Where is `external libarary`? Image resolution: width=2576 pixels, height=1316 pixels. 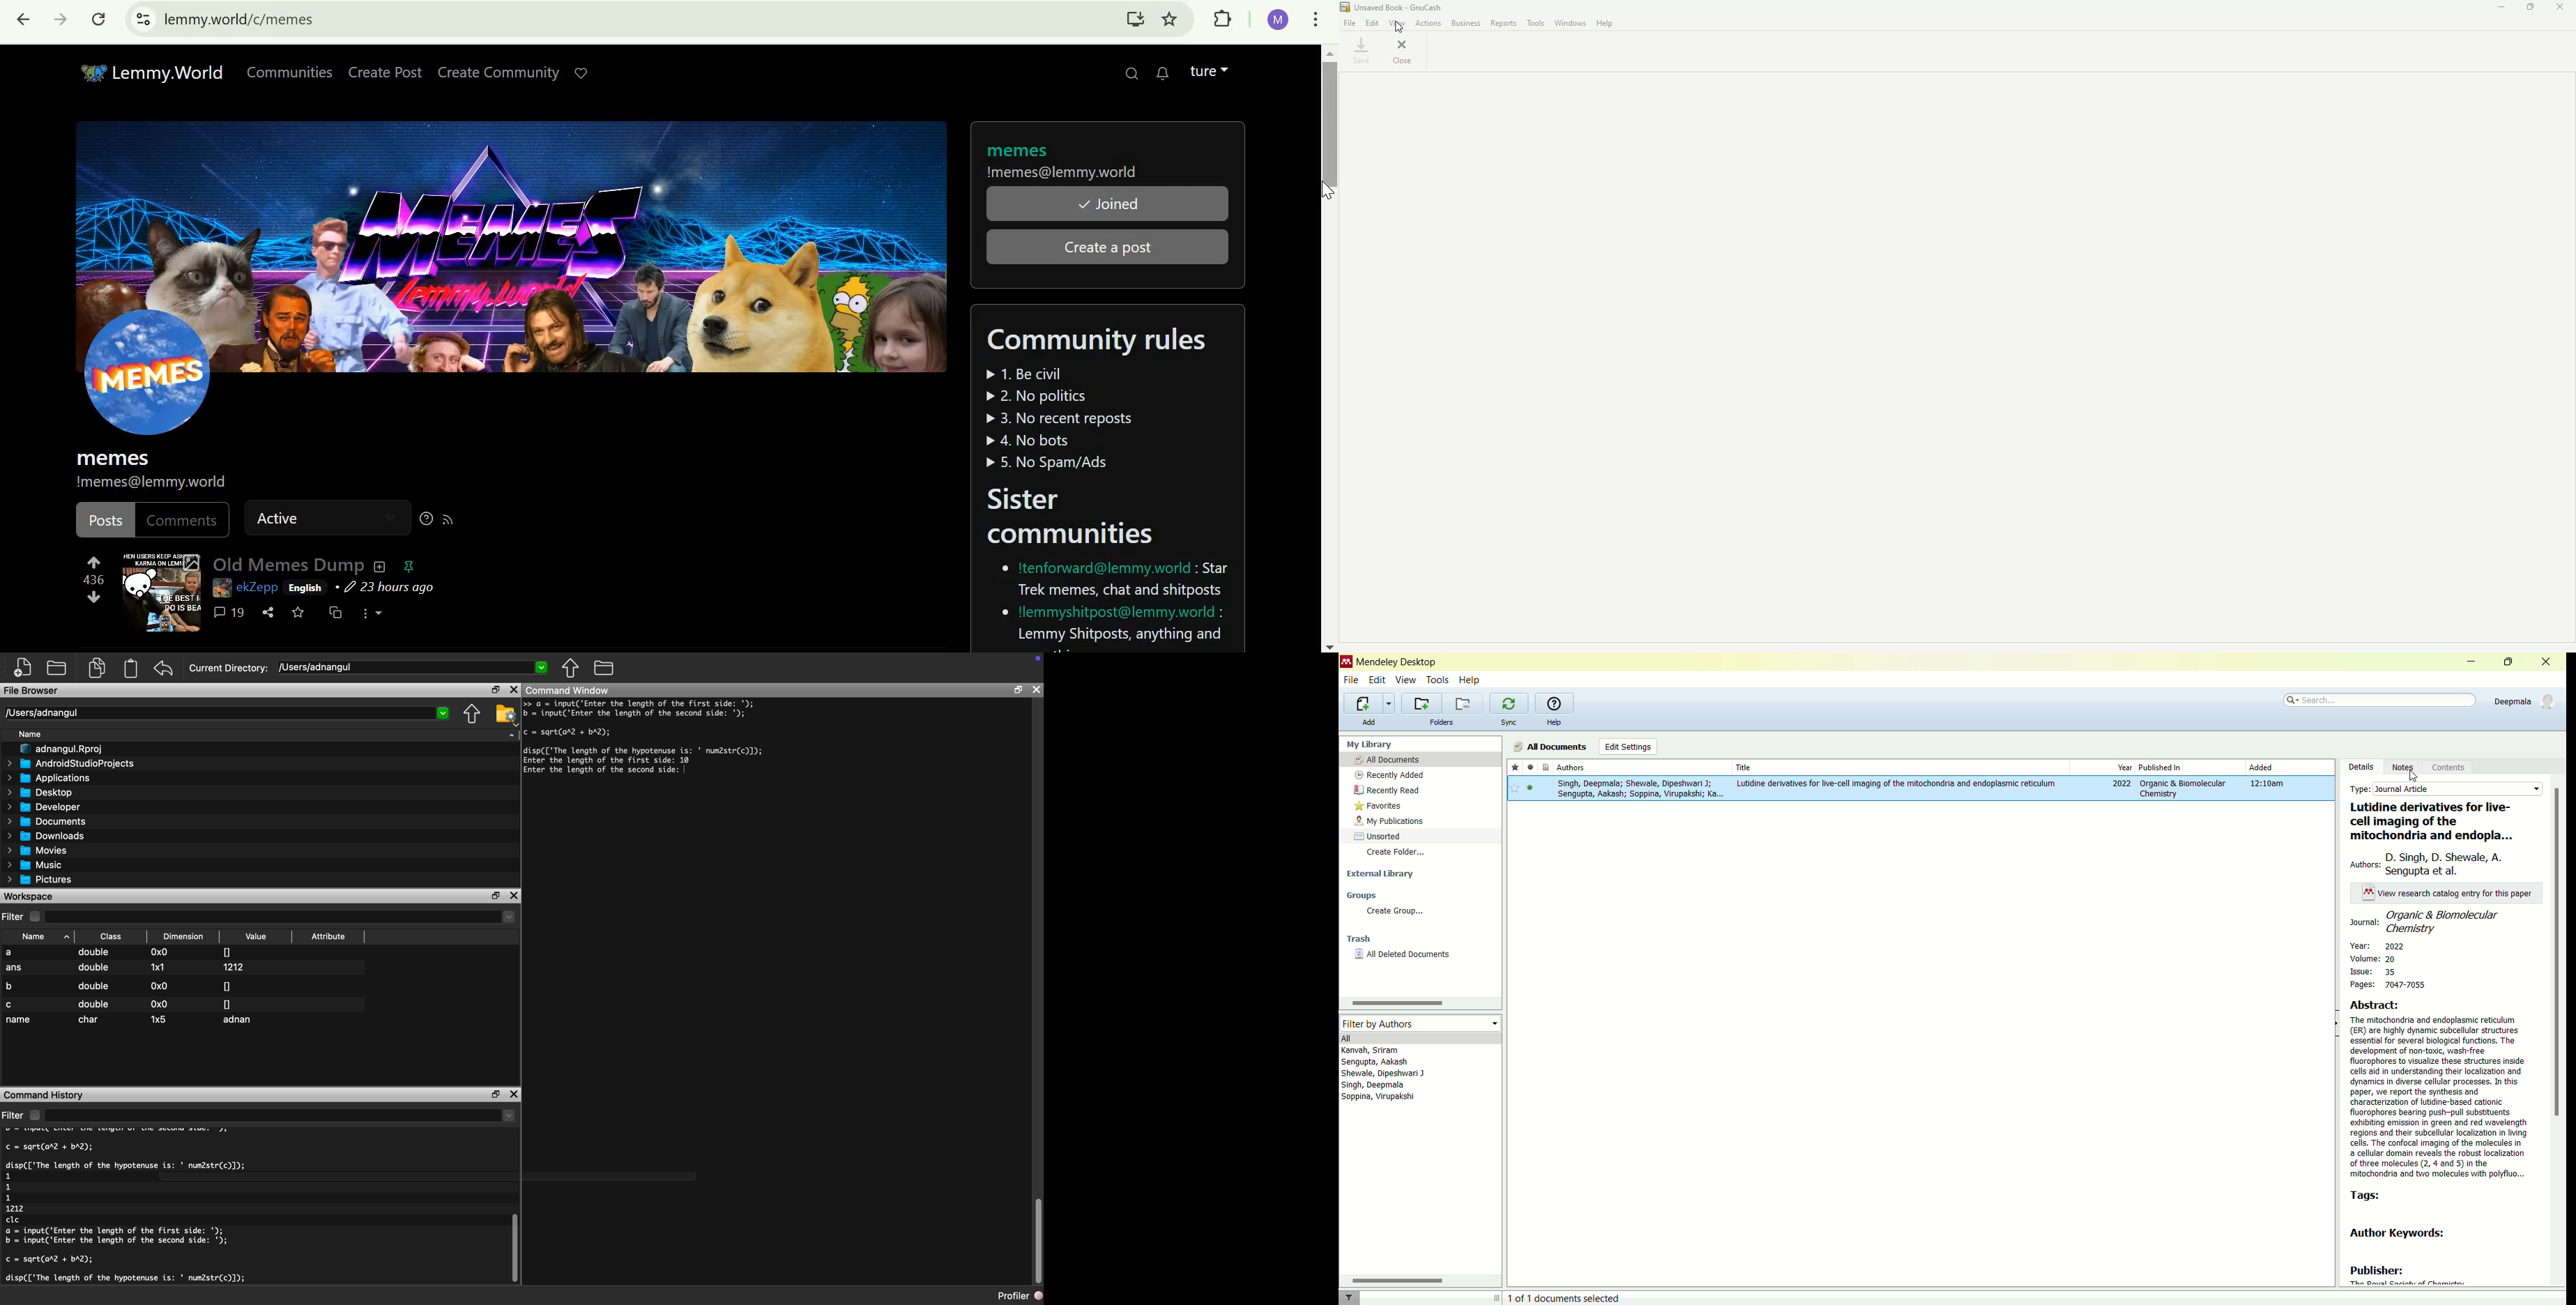 external libarary is located at coordinates (1420, 872).